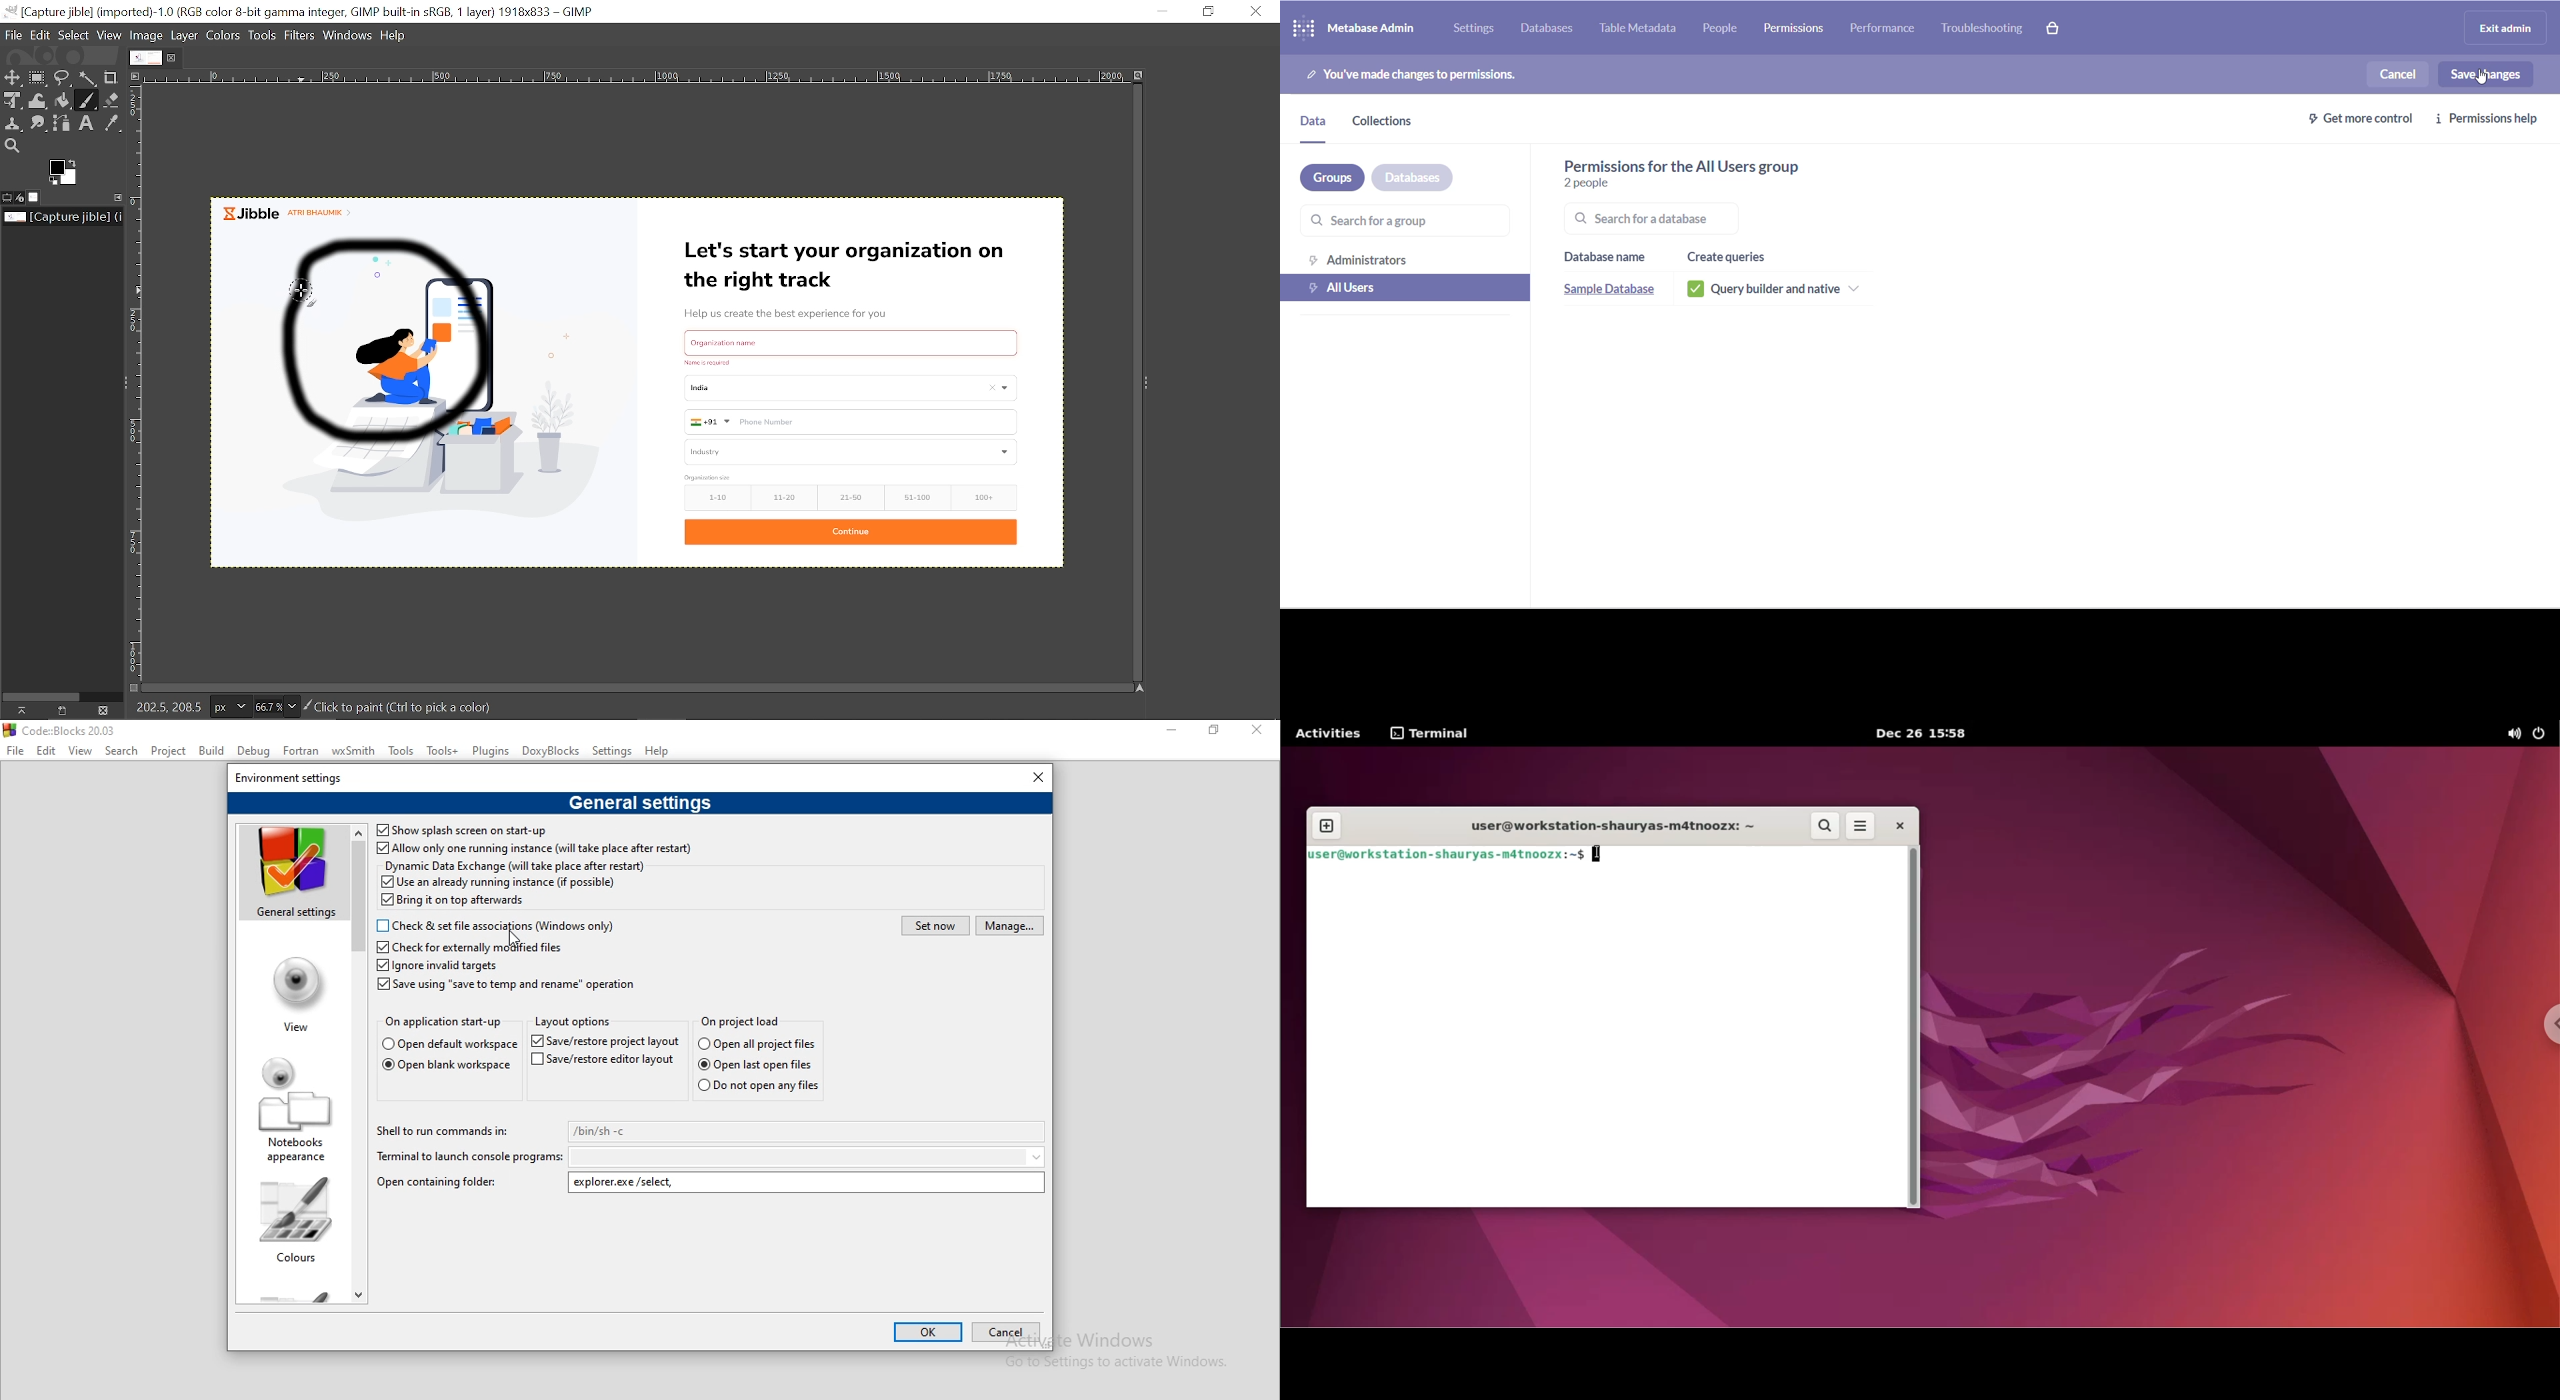  Describe the element at coordinates (1314, 124) in the screenshot. I see `data` at that location.